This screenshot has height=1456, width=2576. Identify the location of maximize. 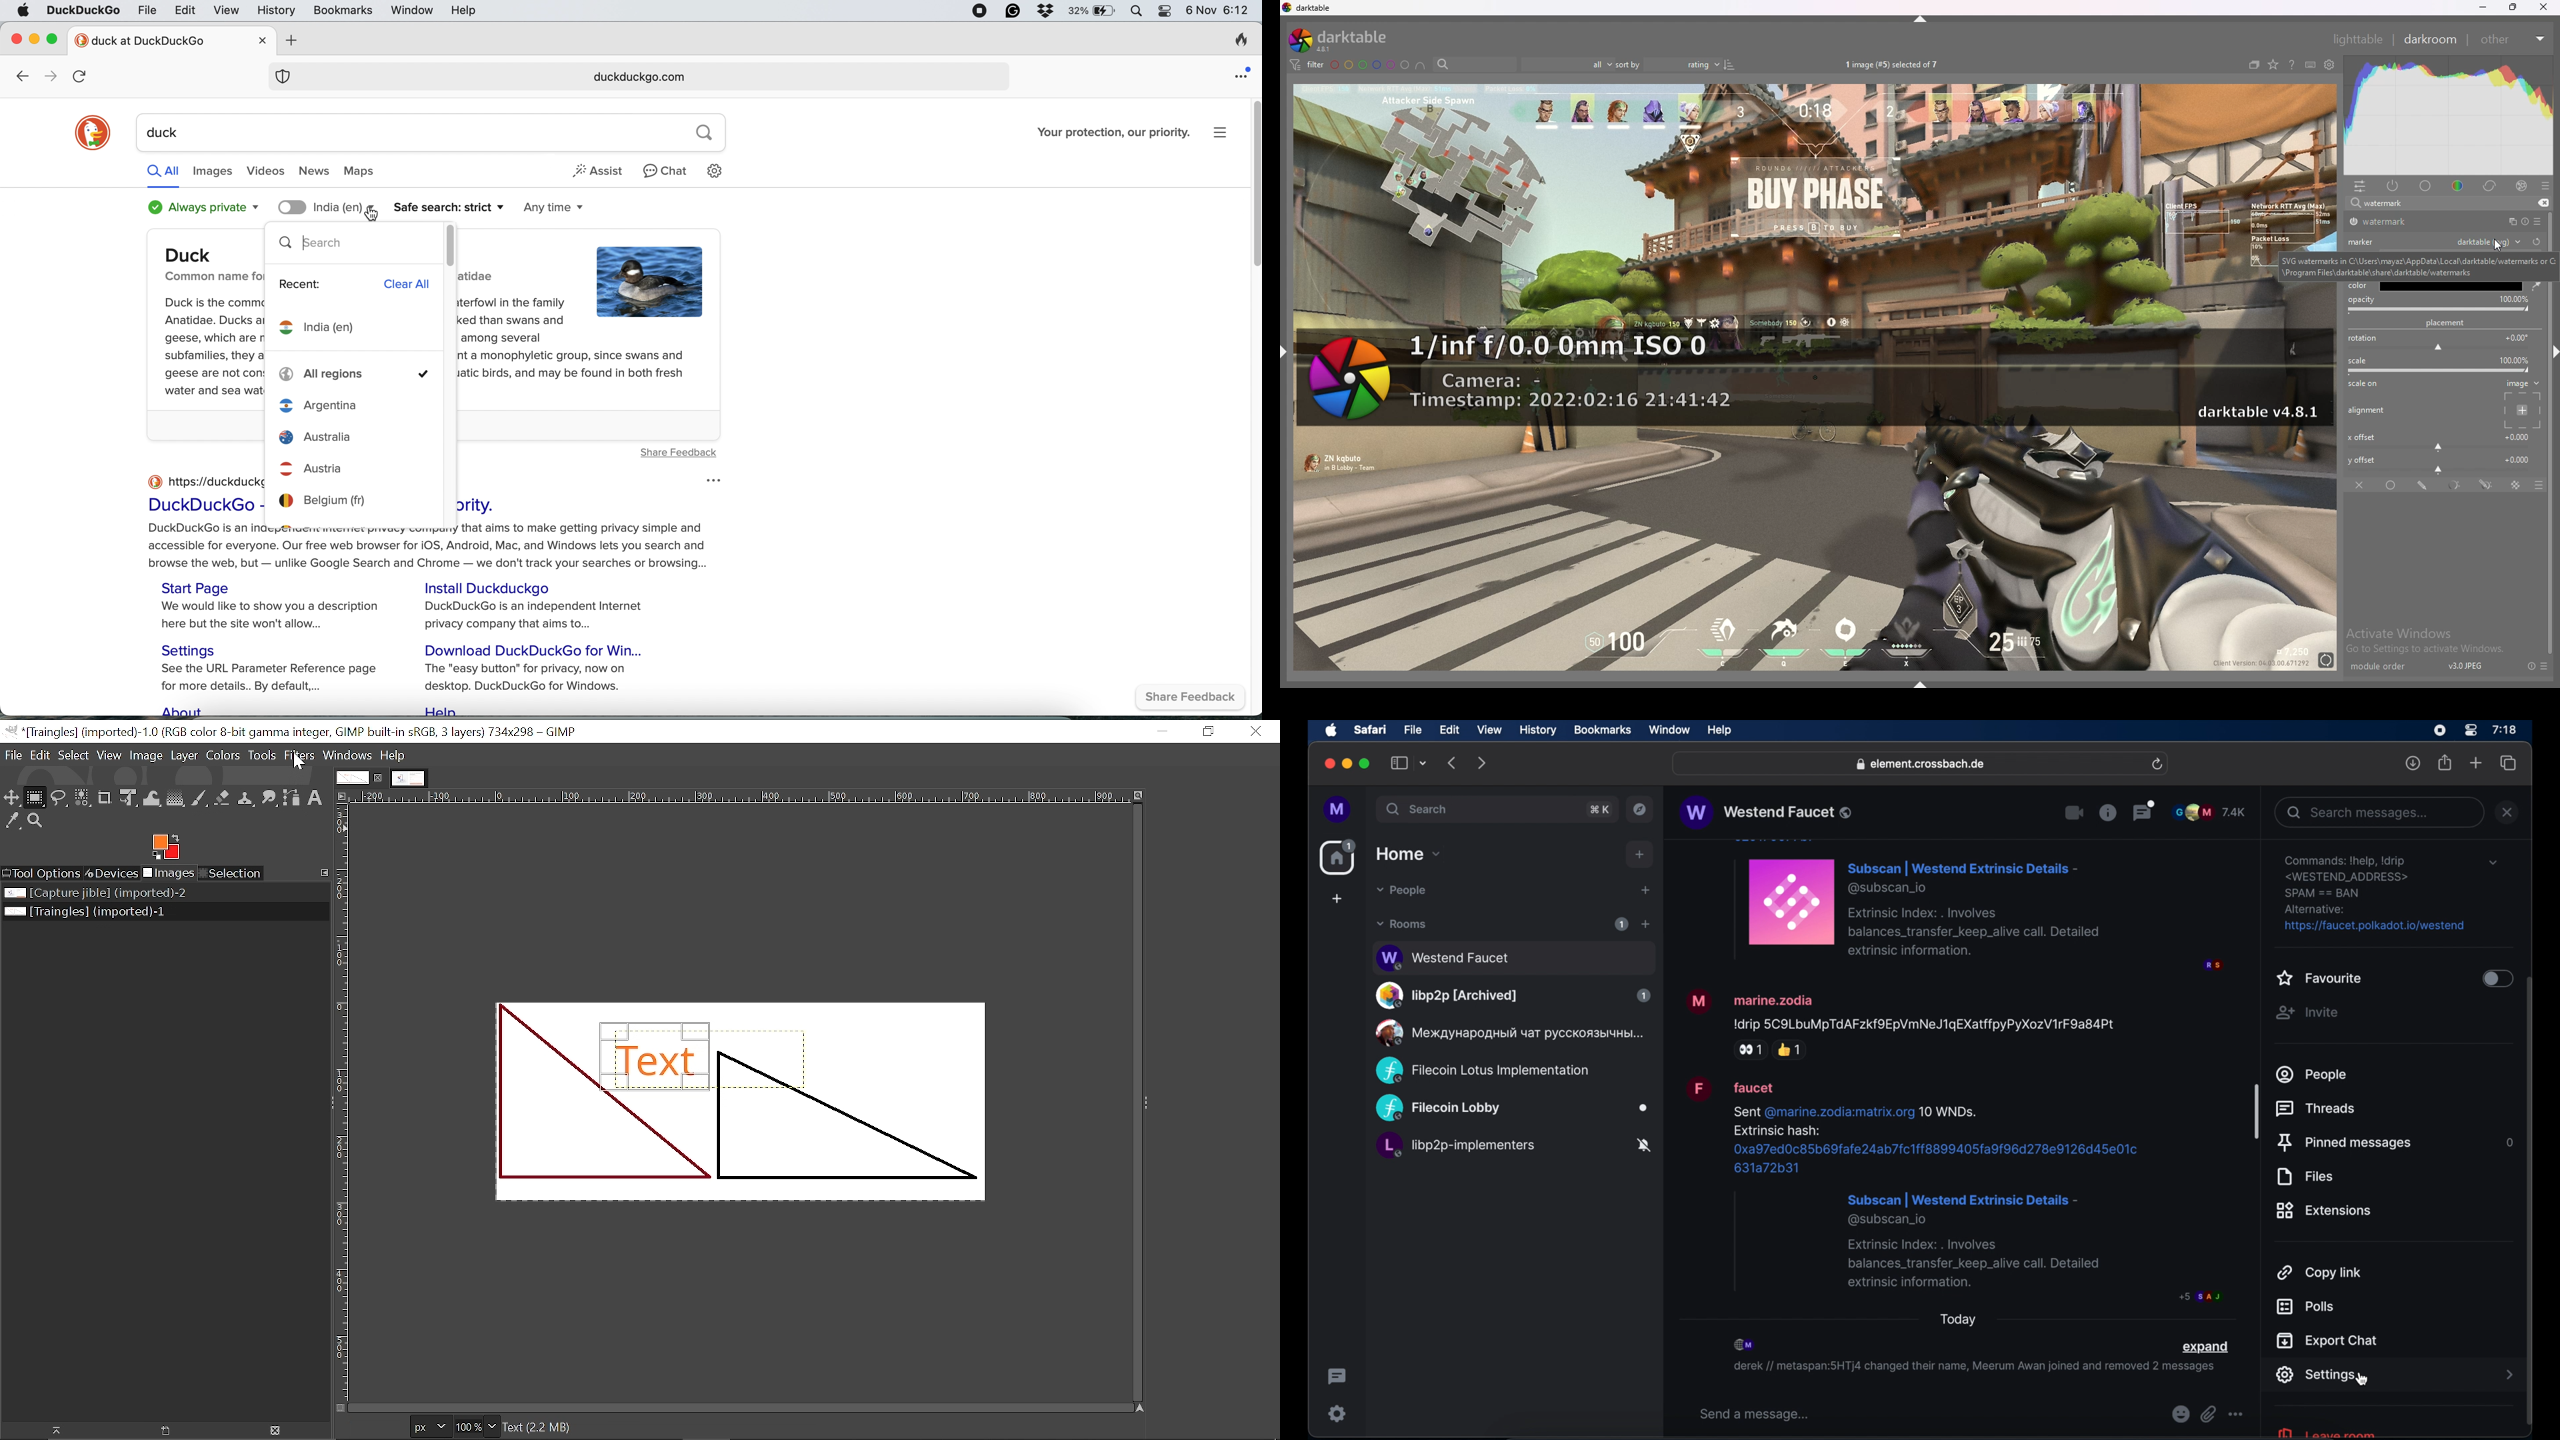
(1366, 763).